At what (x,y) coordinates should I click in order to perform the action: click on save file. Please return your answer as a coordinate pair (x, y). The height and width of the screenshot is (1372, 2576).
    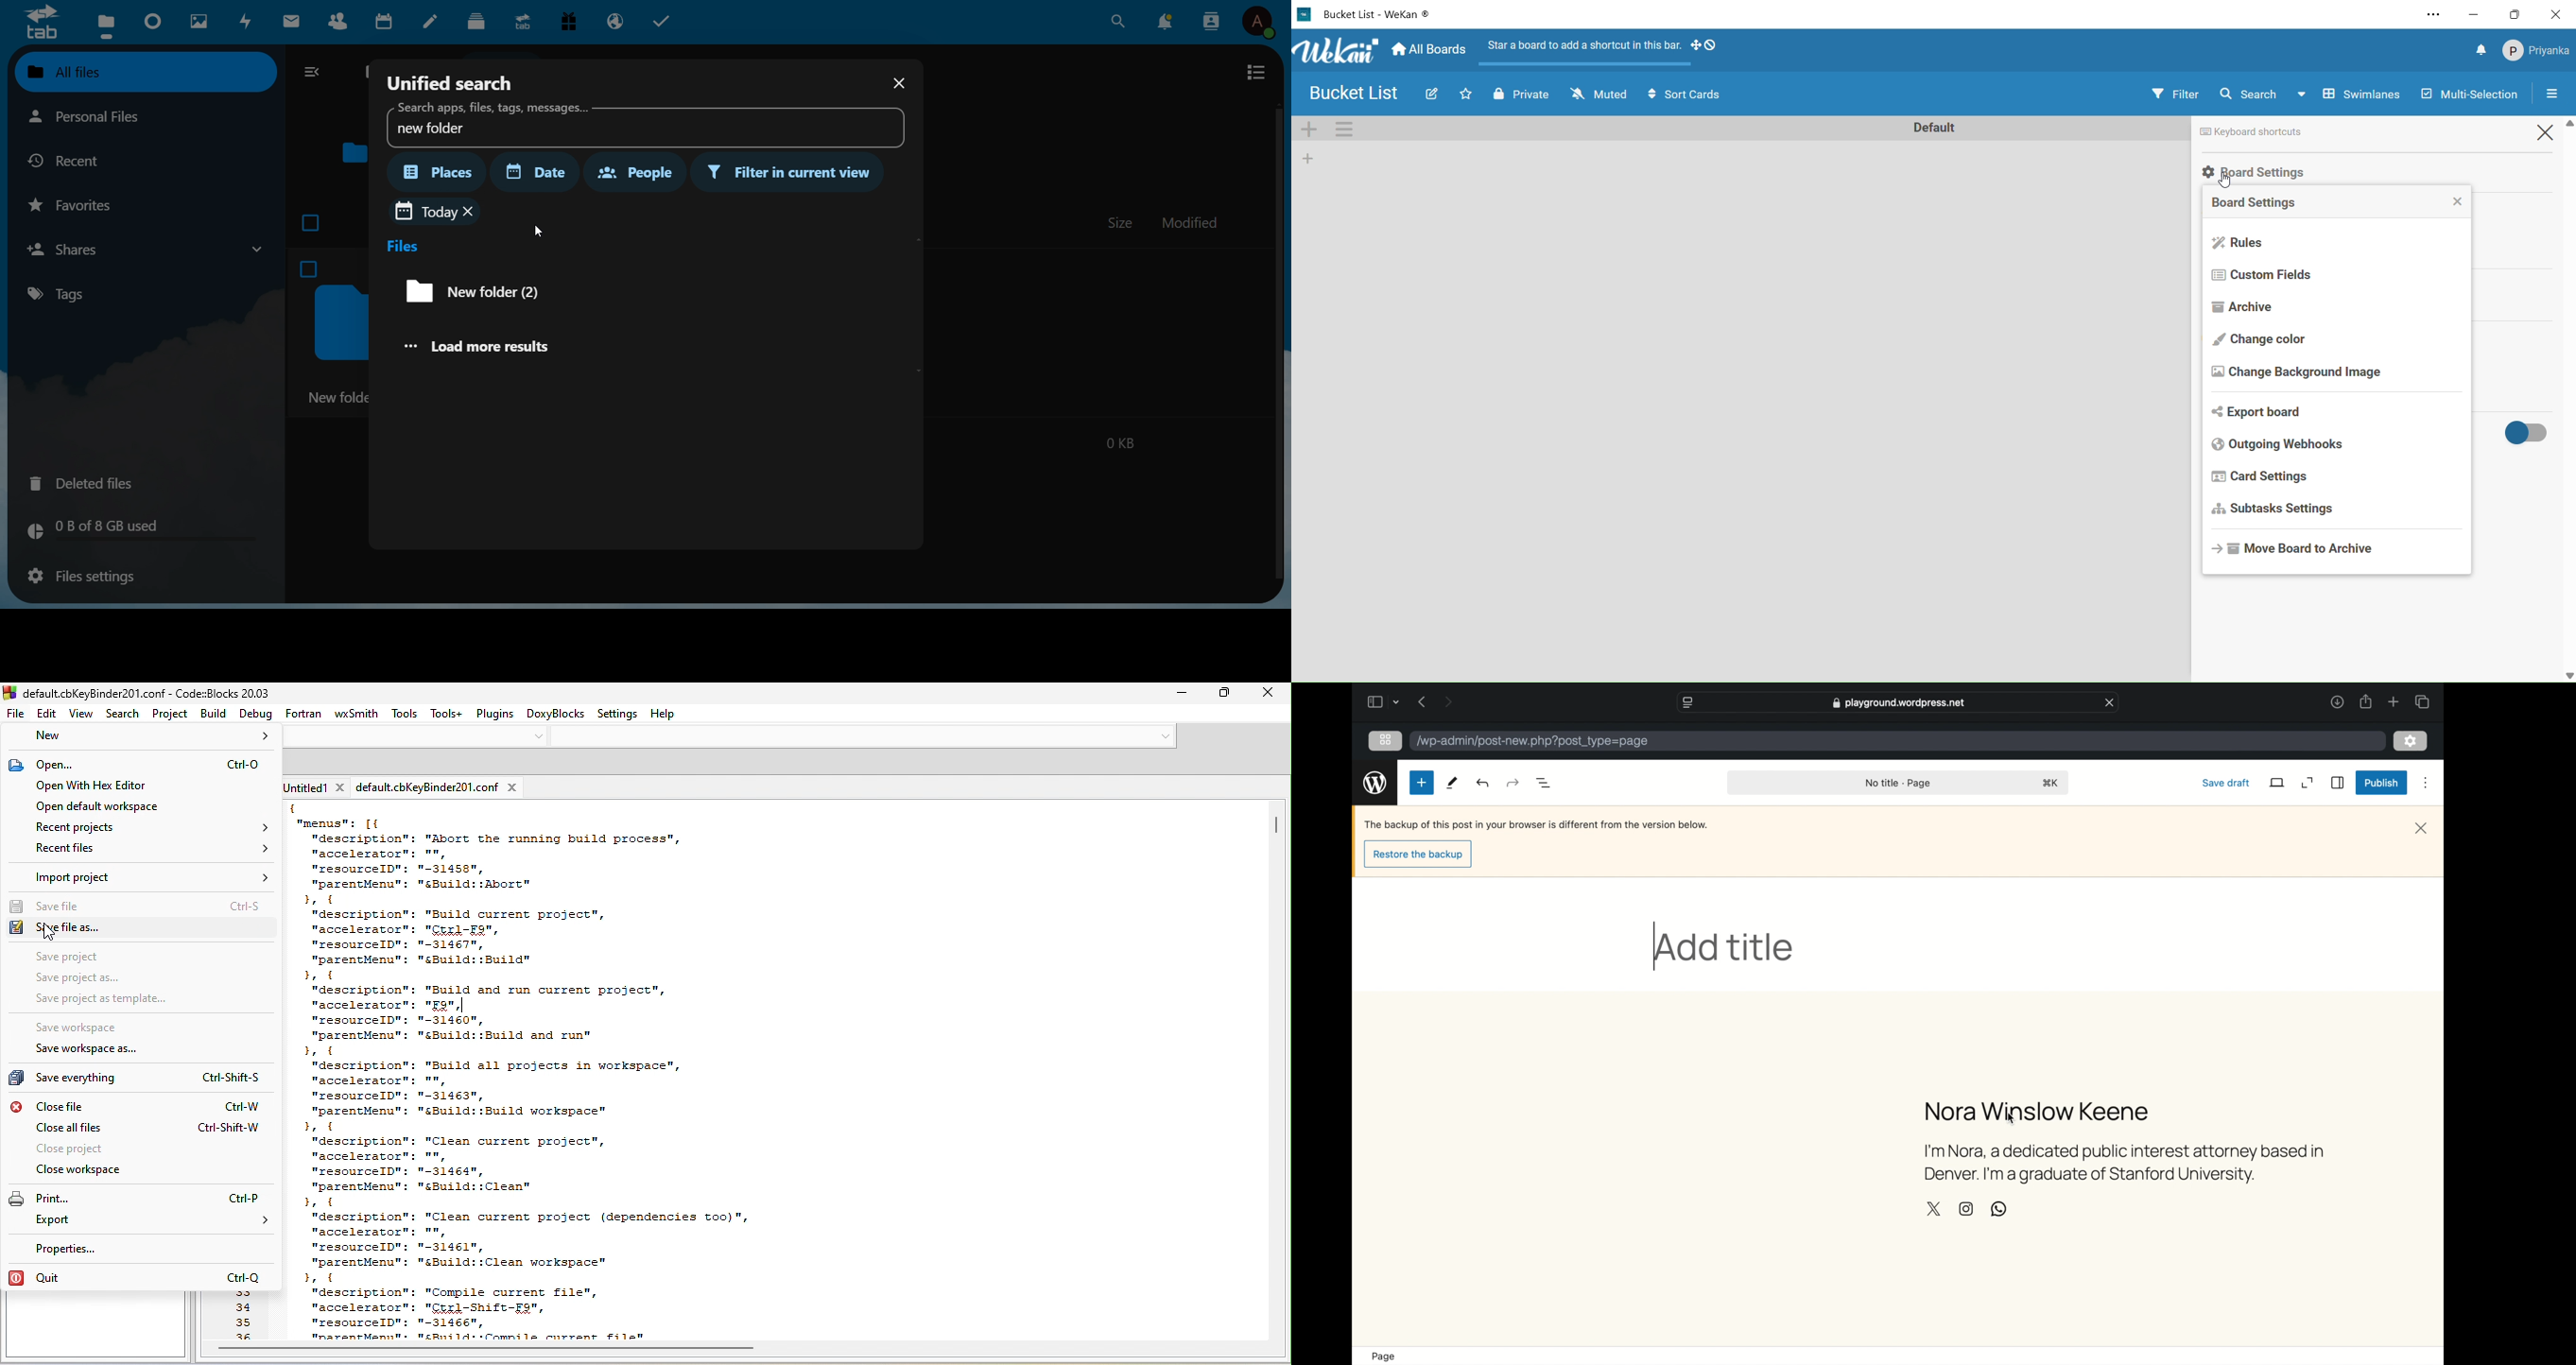
    Looking at the image, I should click on (137, 906).